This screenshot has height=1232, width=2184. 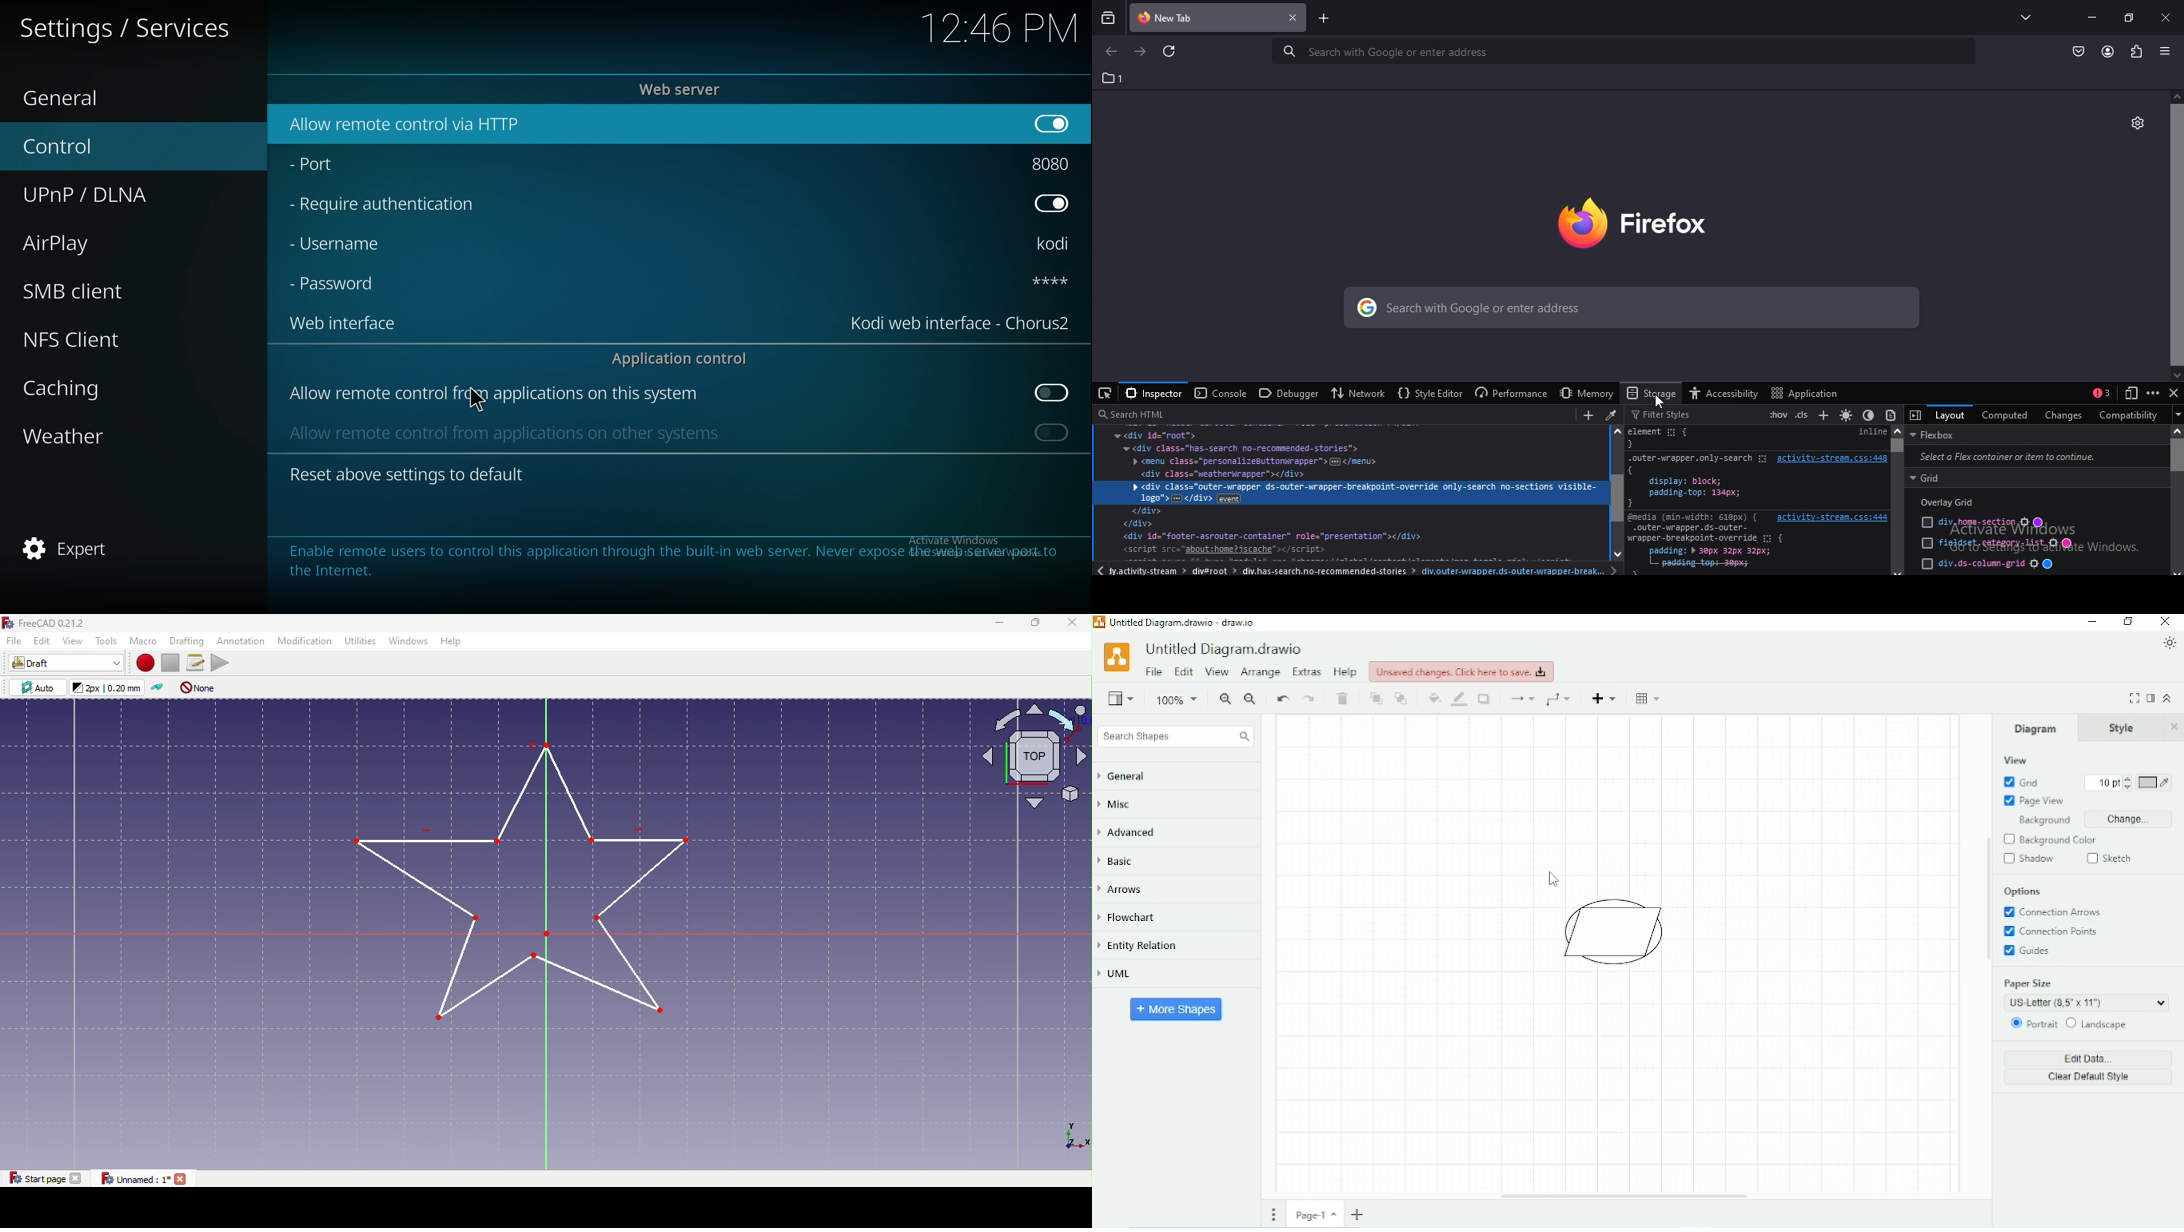 I want to click on username, so click(x=1055, y=245).